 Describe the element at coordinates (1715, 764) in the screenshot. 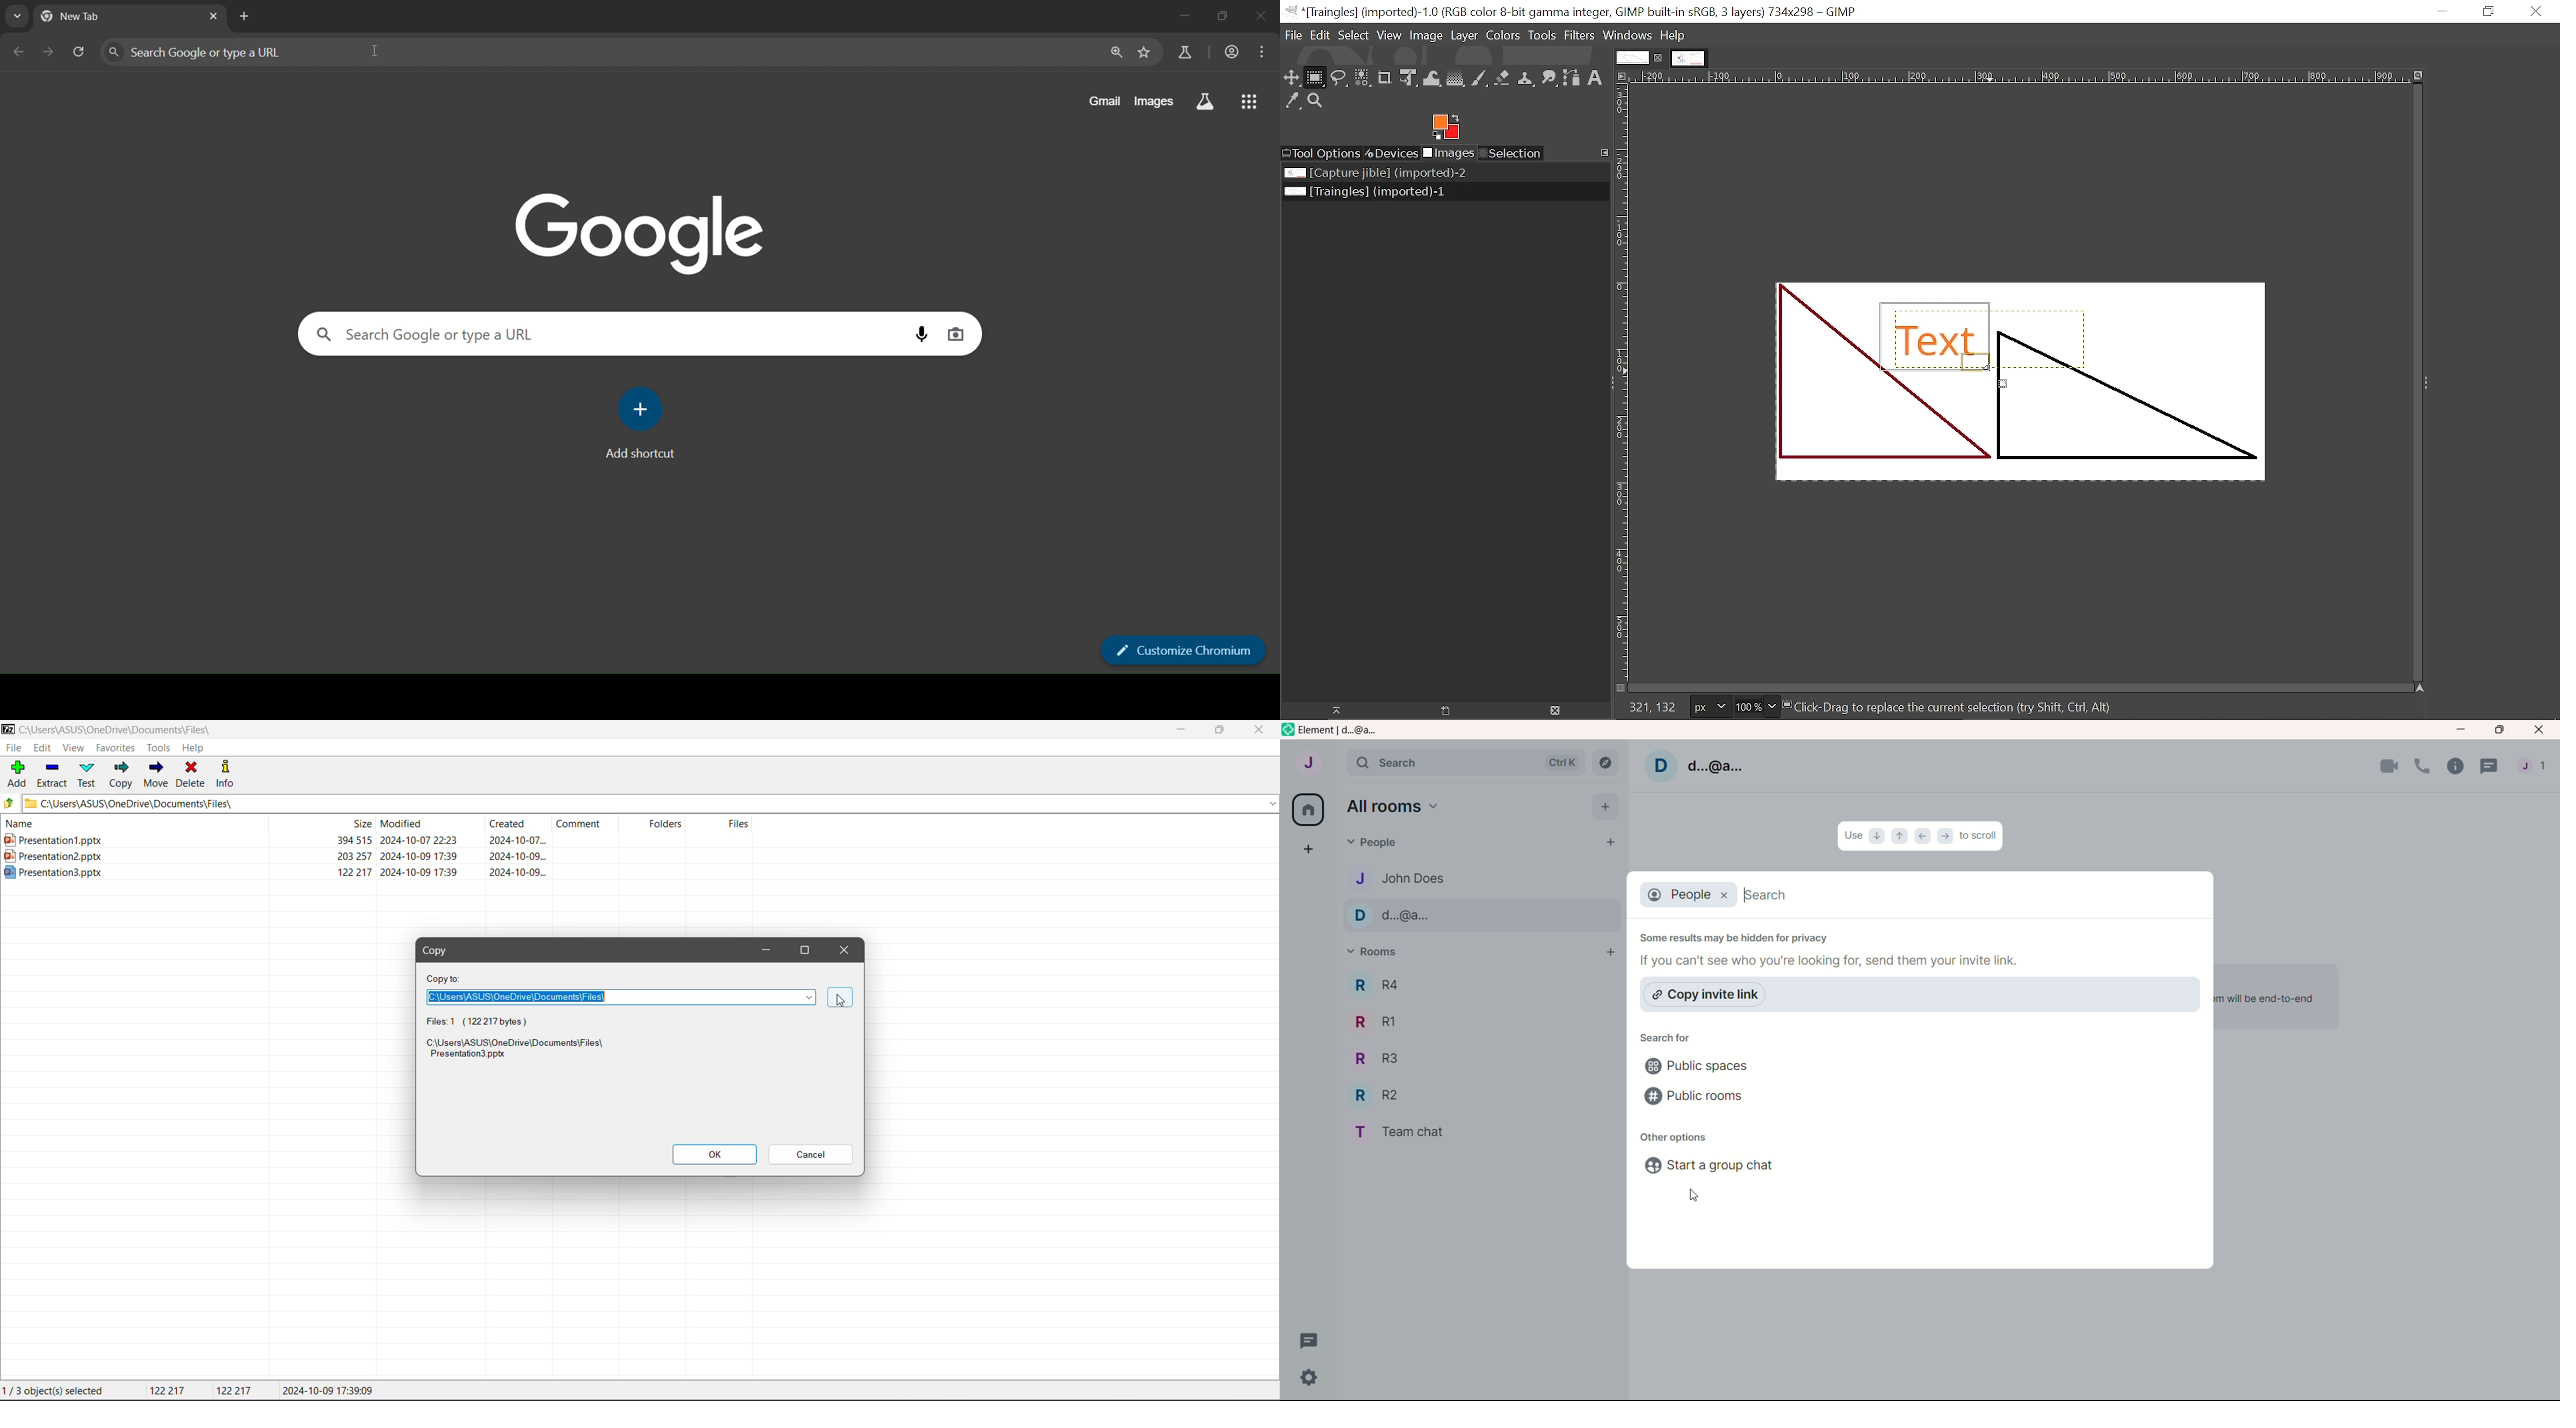

I see `d..@a..` at that location.